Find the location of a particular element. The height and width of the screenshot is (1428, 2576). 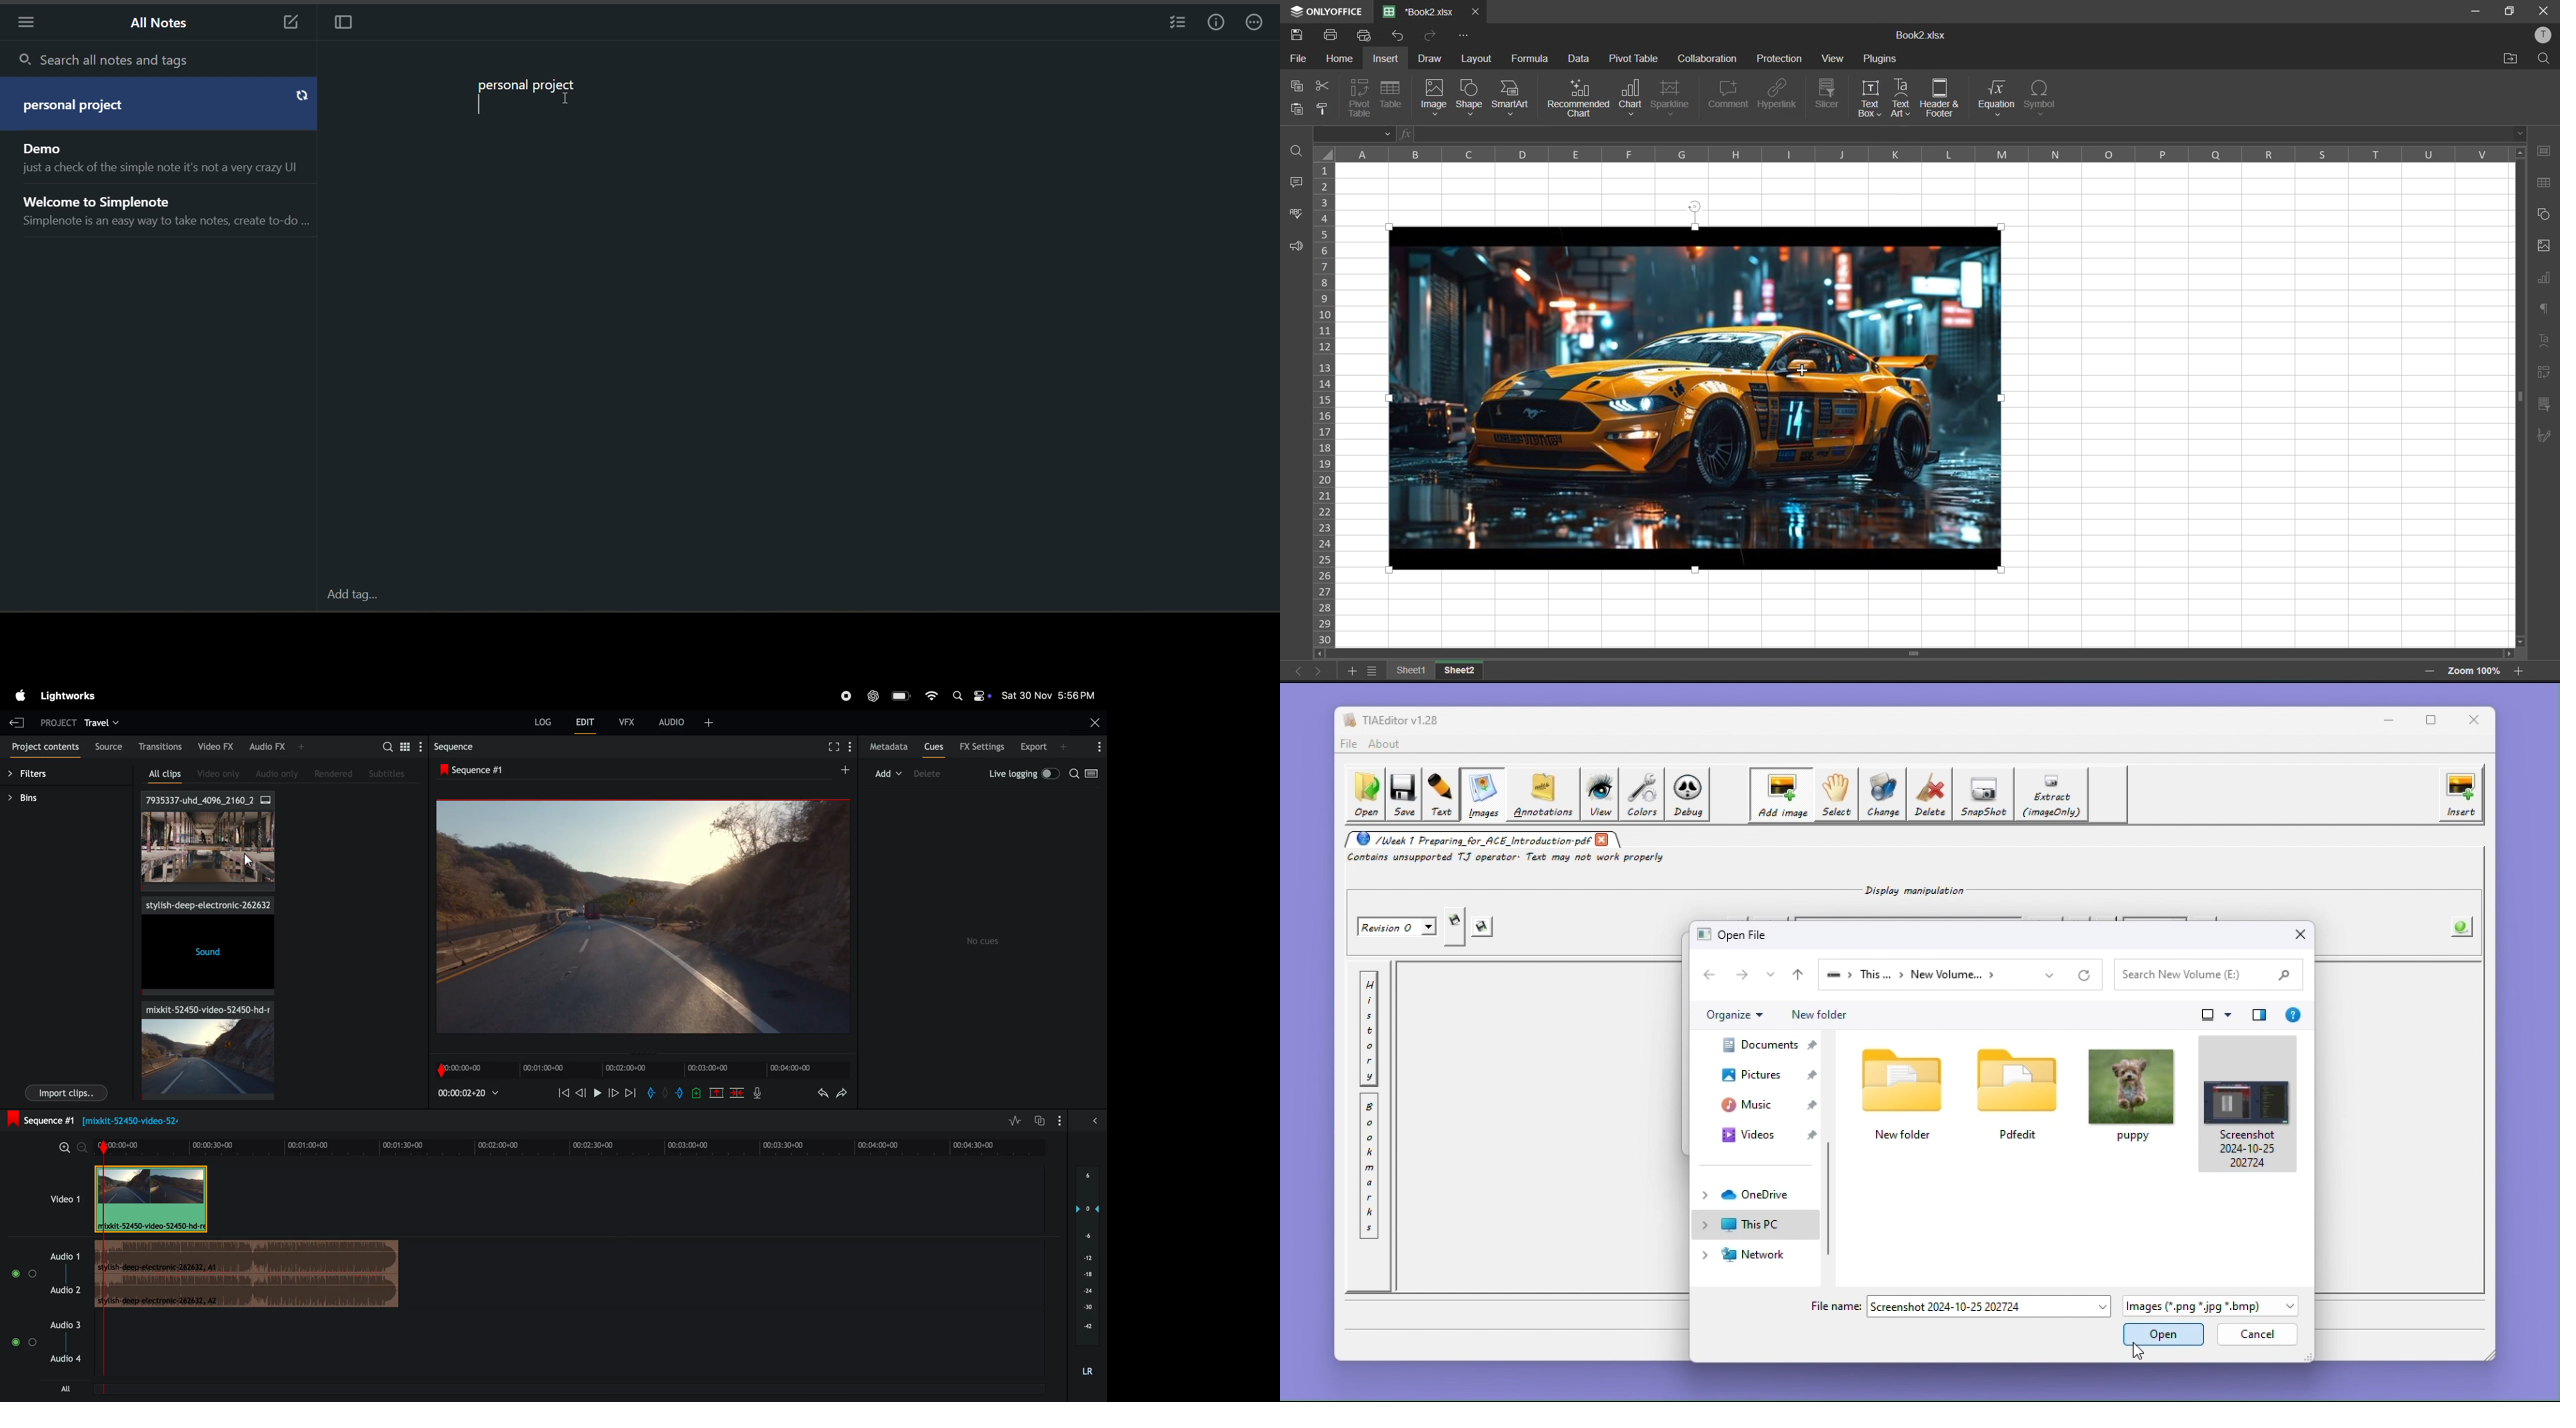

spellcheck is located at coordinates (1296, 216).